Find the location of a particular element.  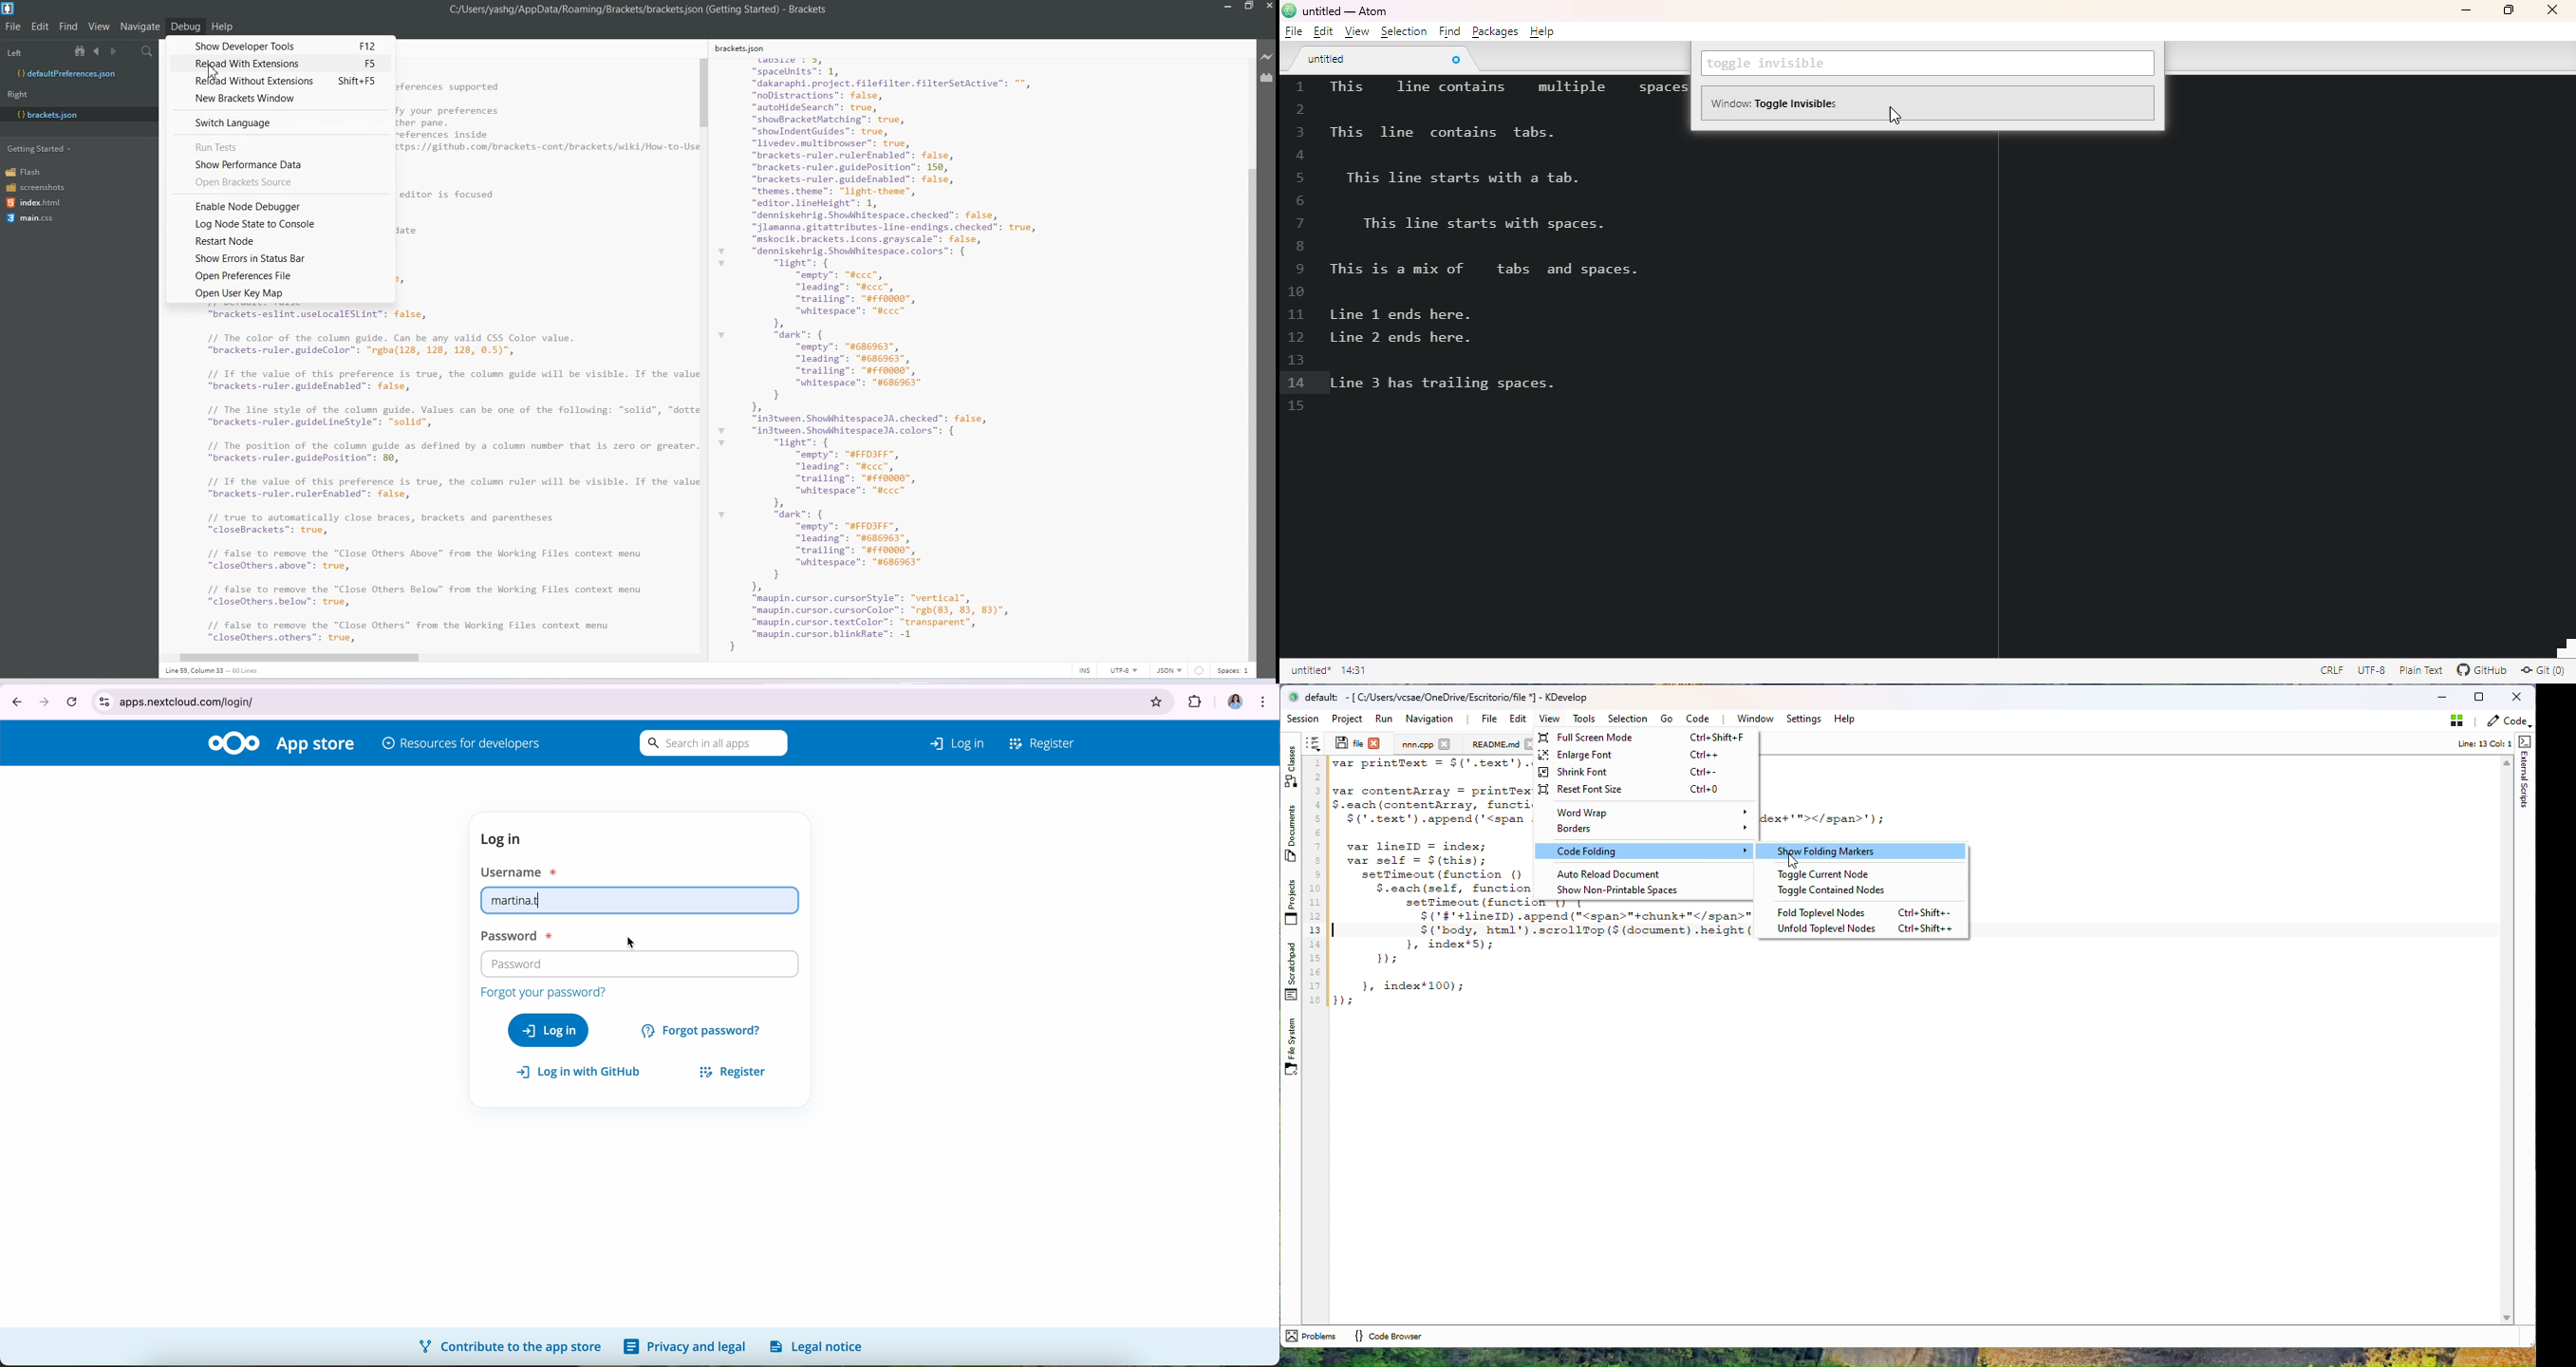

line numbers is located at coordinates (1298, 247).